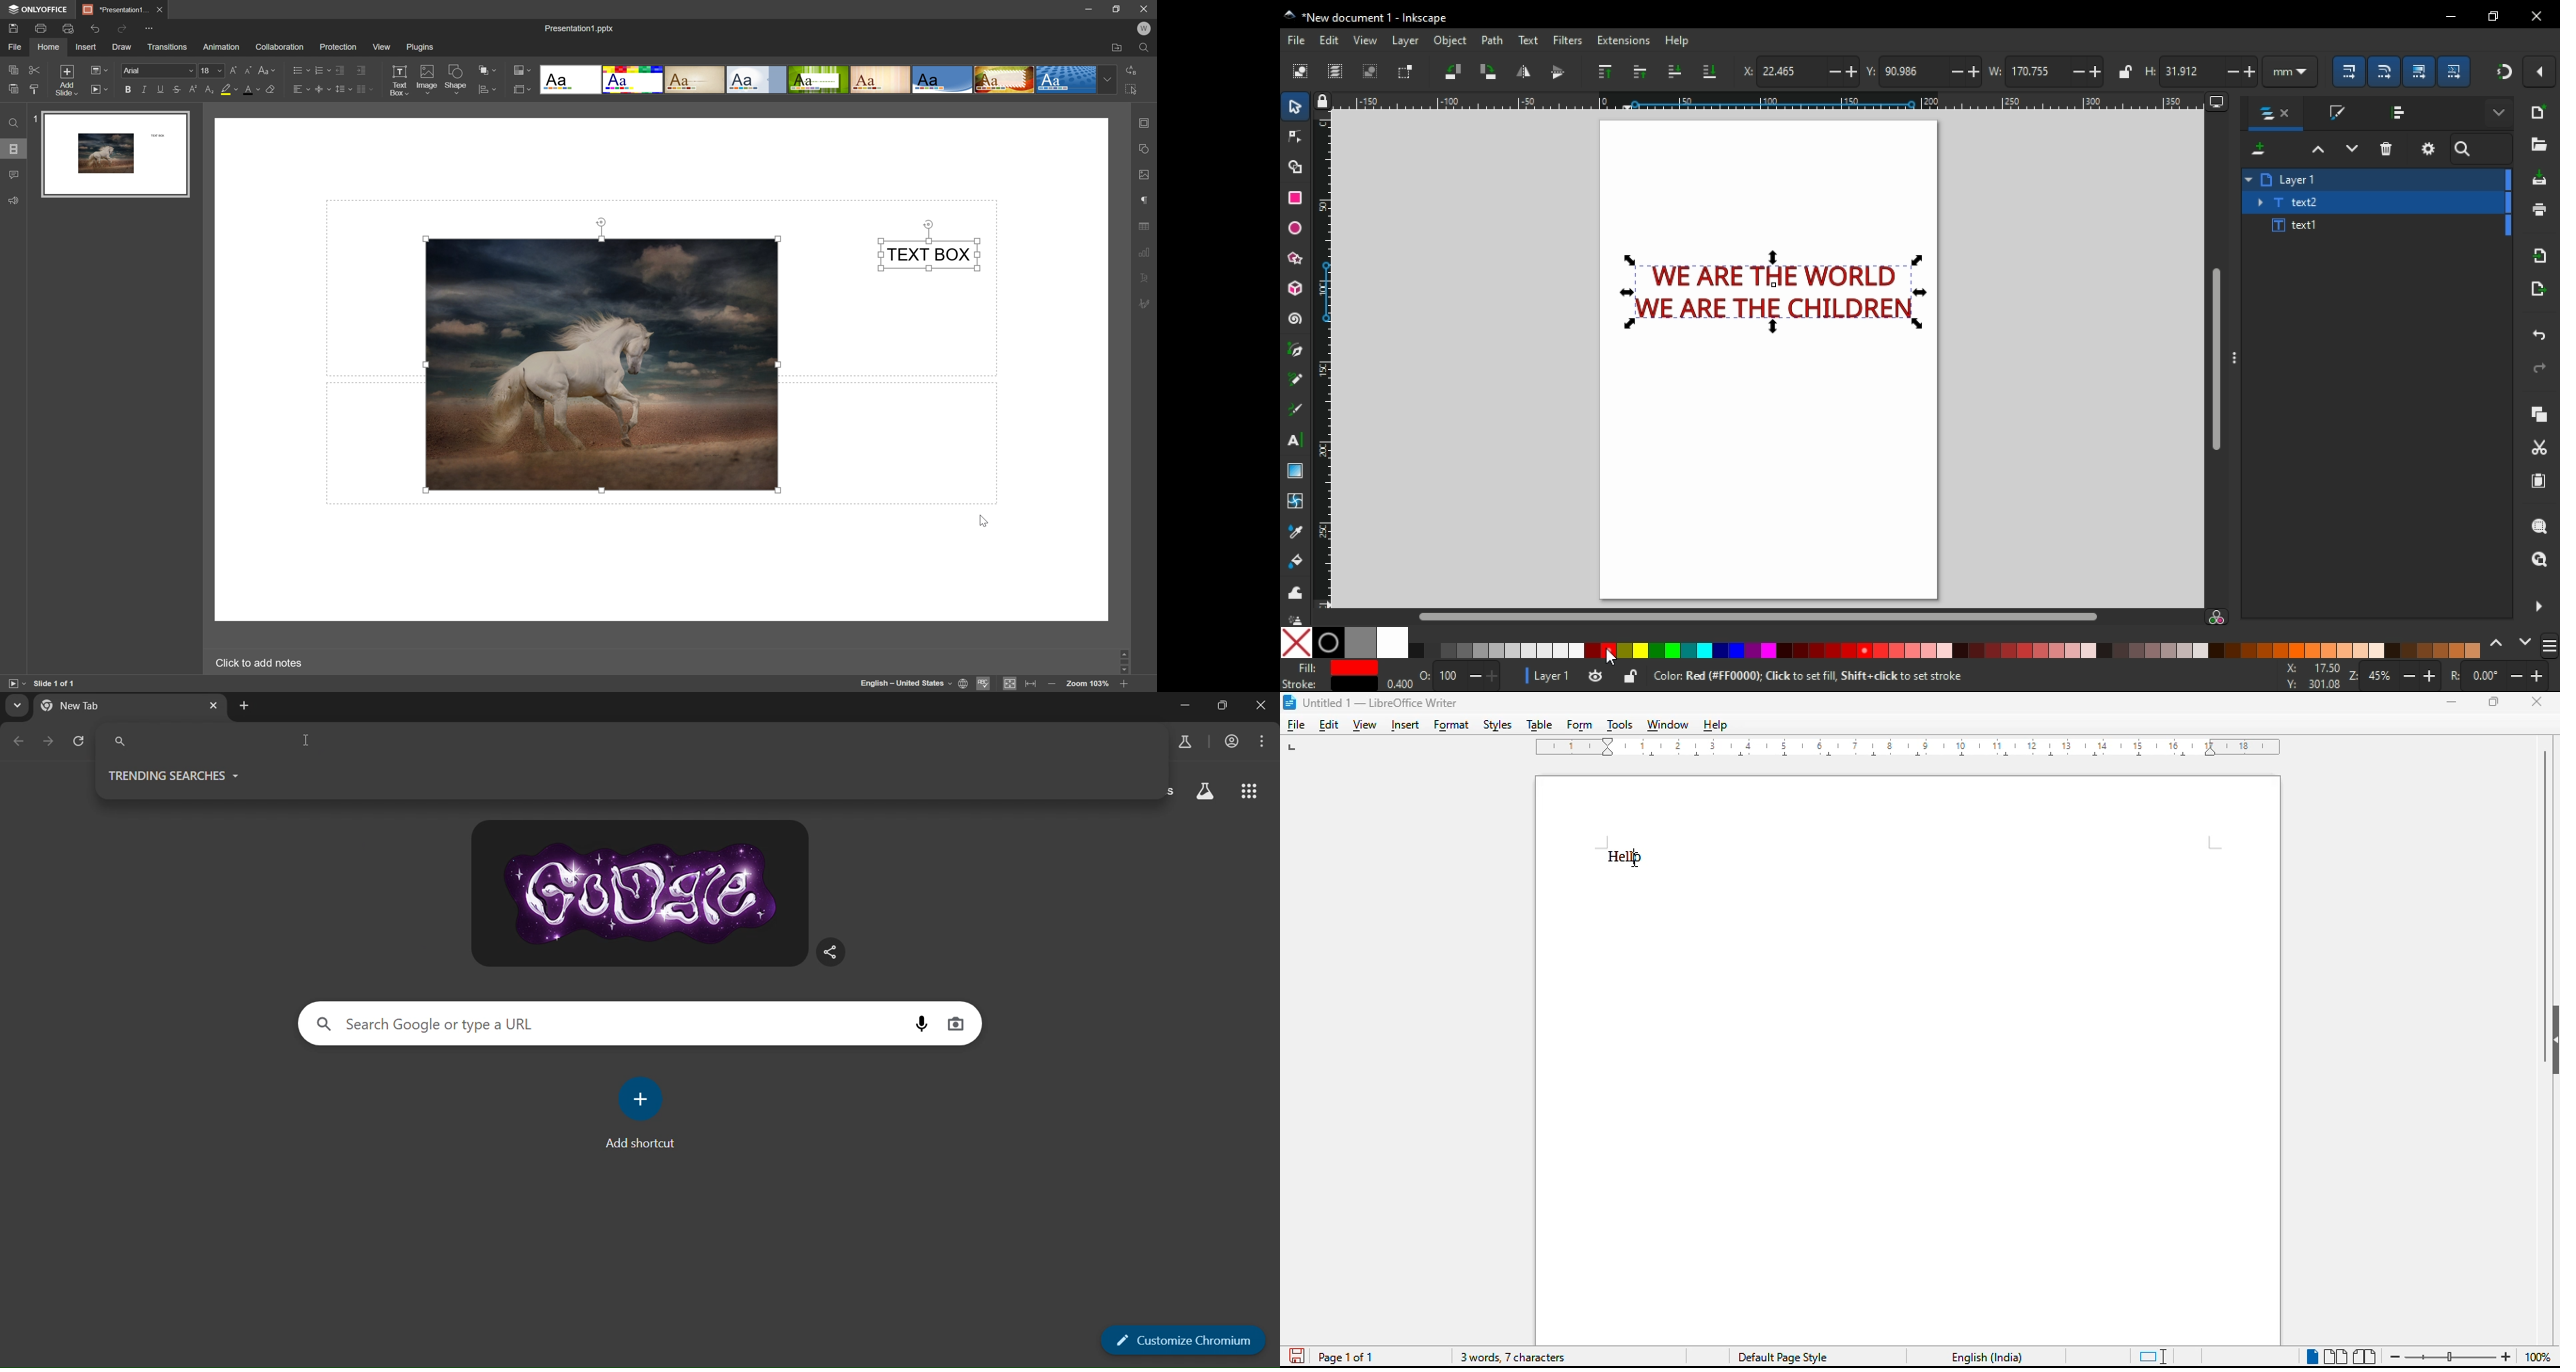 Image resolution: width=2576 pixels, height=1372 pixels. Describe the element at coordinates (1109, 80) in the screenshot. I see `drop down` at that location.